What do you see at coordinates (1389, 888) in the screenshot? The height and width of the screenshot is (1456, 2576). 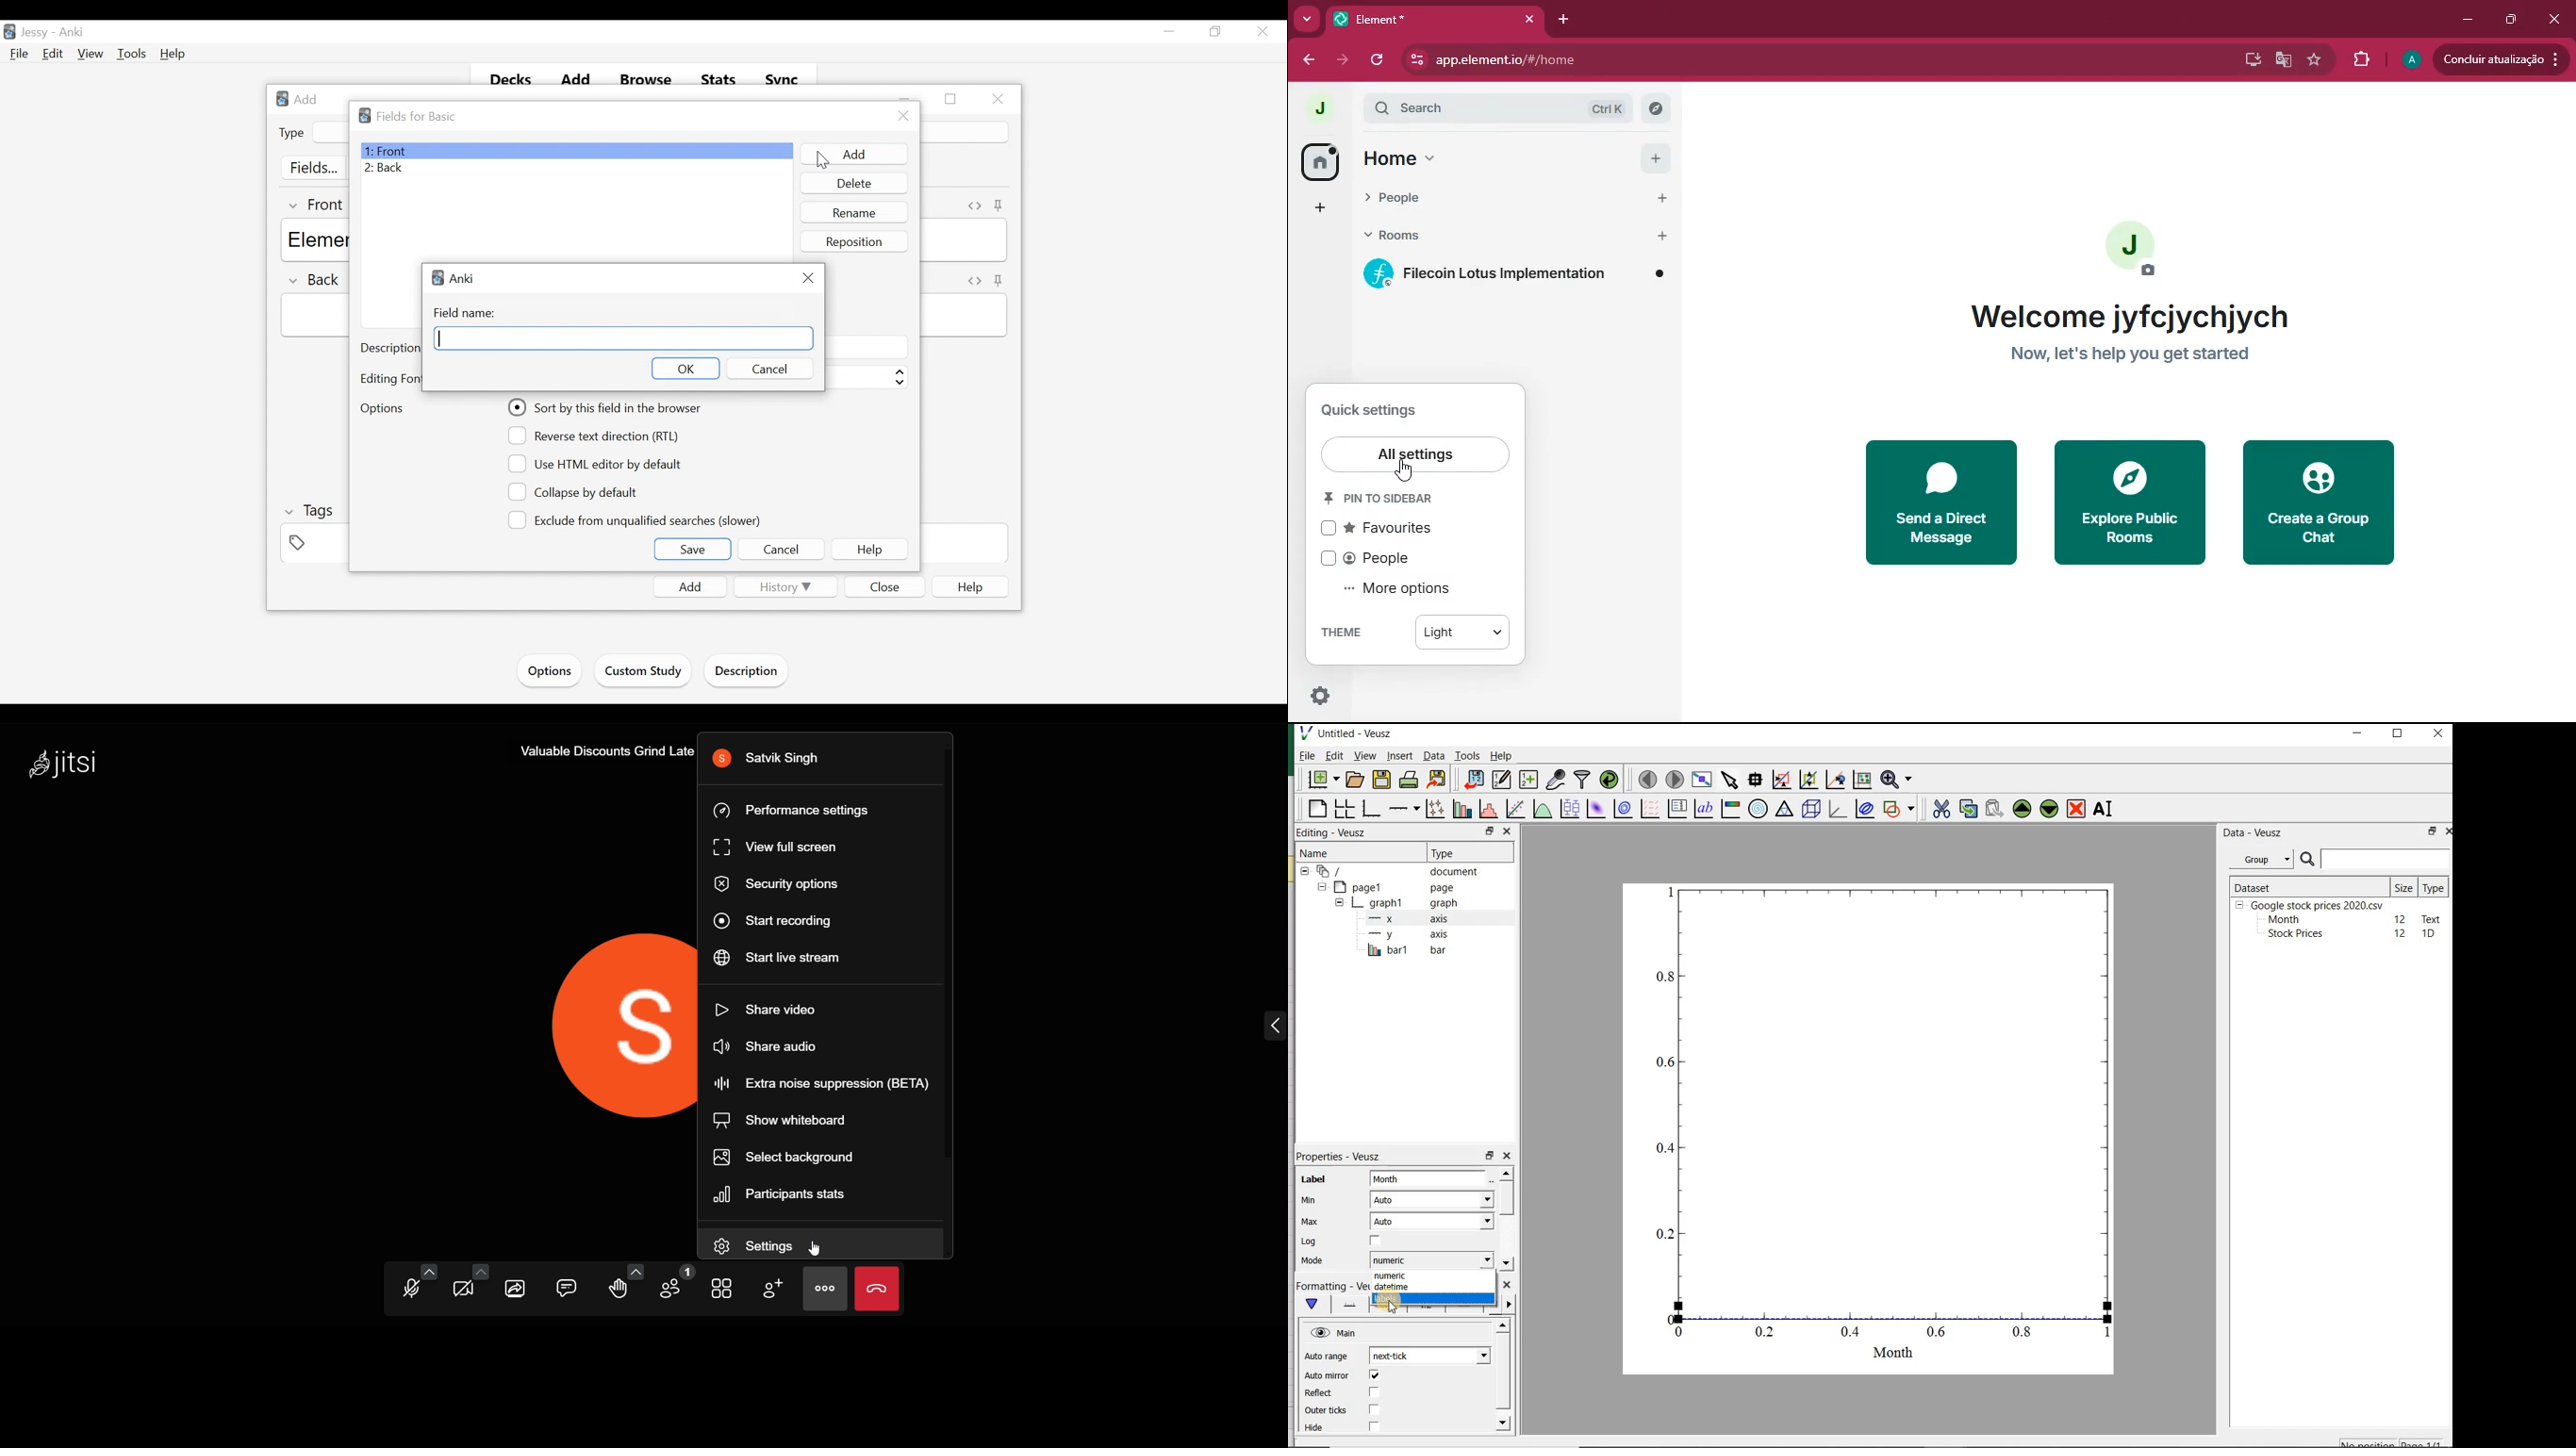 I see `page1` at bounding box center [1389, 888].